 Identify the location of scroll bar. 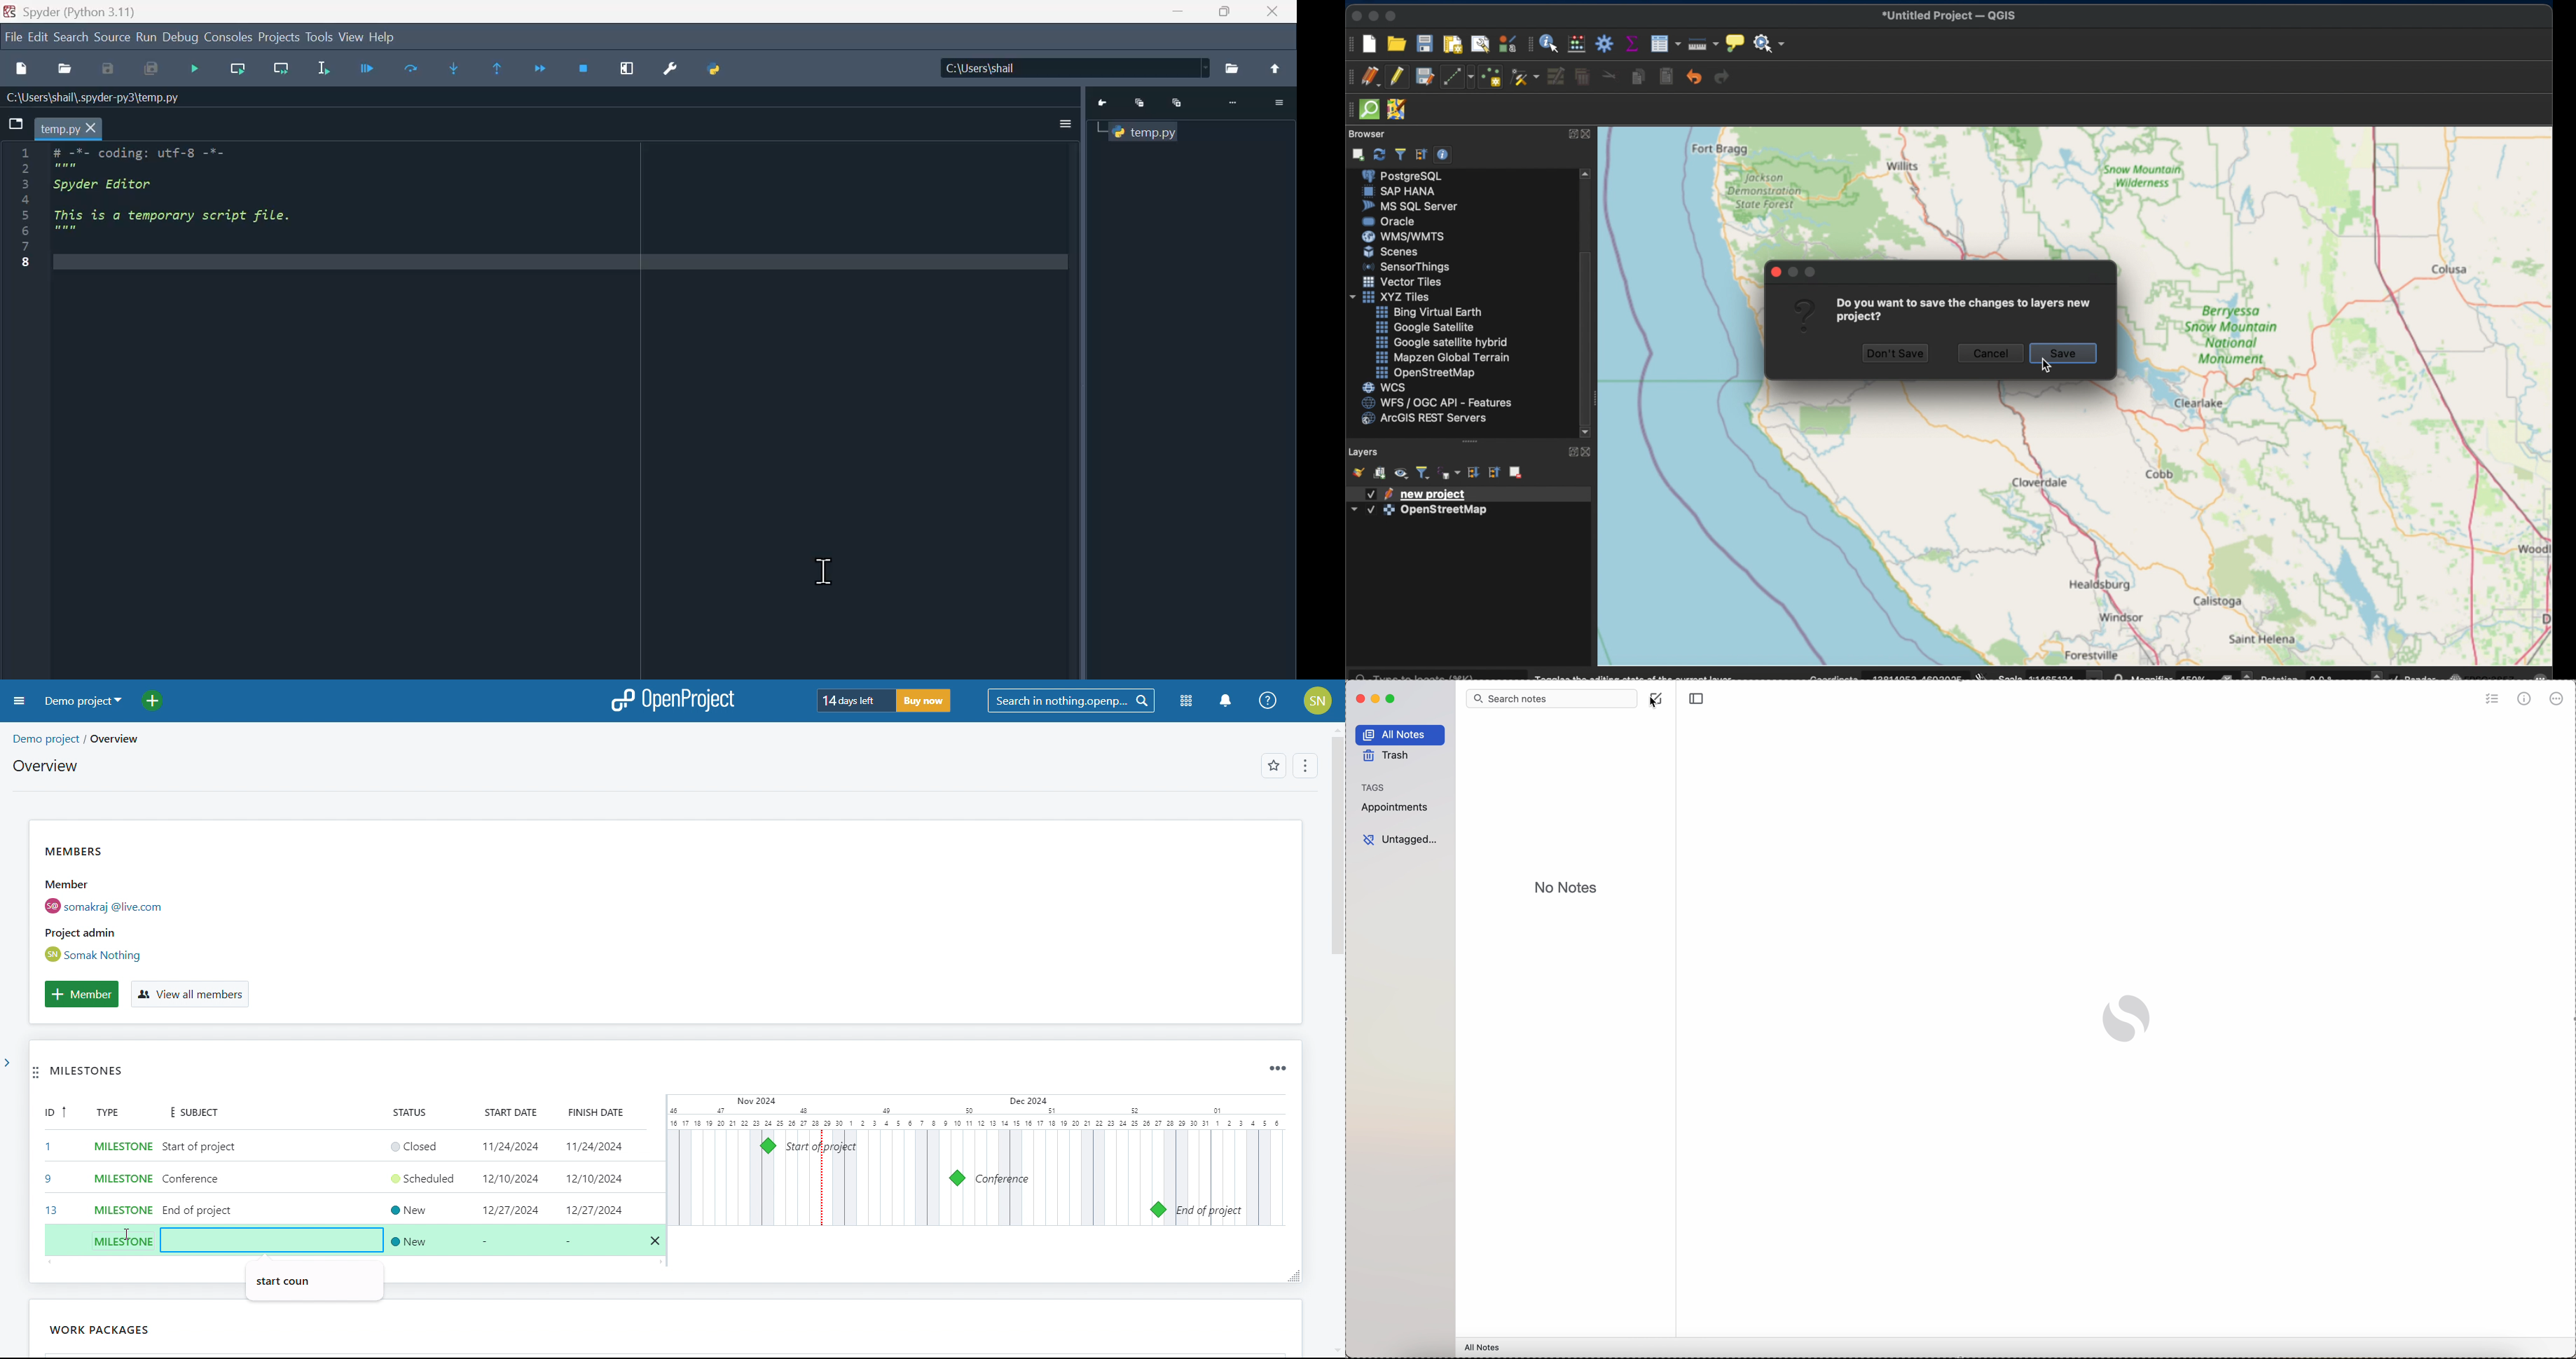
(1335, 864).